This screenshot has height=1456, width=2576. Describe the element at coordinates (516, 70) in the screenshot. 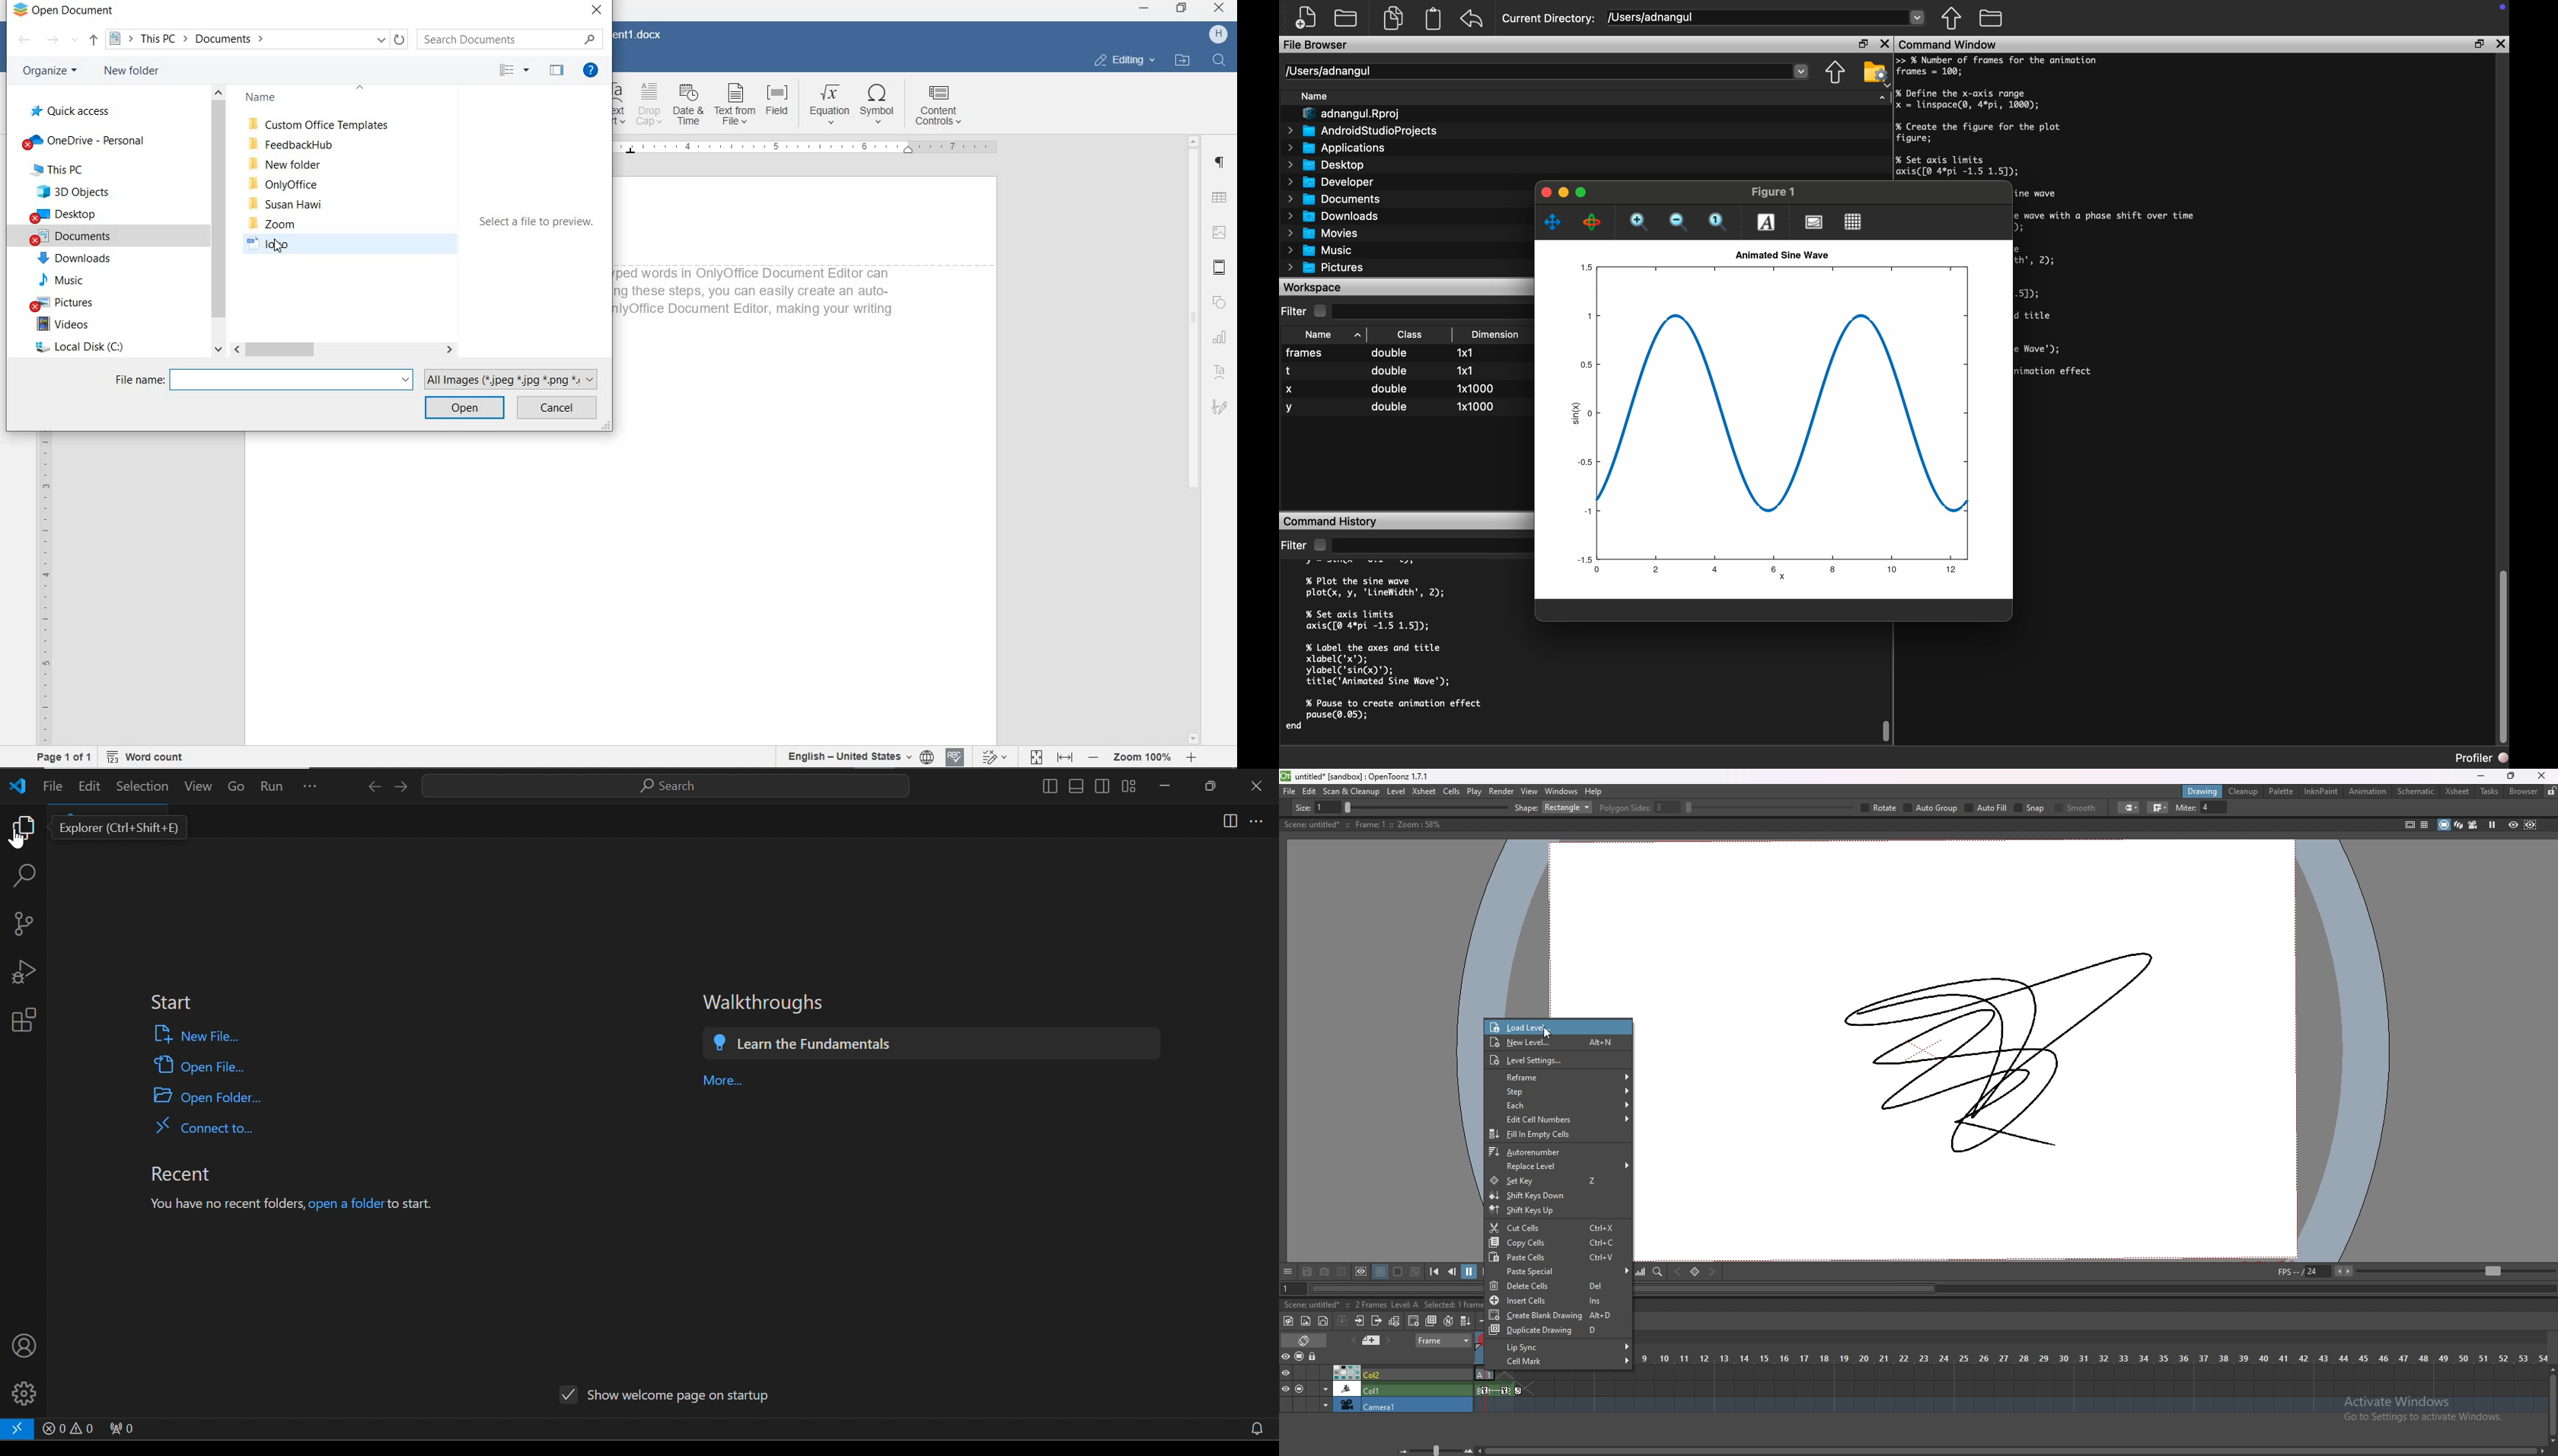

I see `CHANGE YOUR VIEW` at that location.